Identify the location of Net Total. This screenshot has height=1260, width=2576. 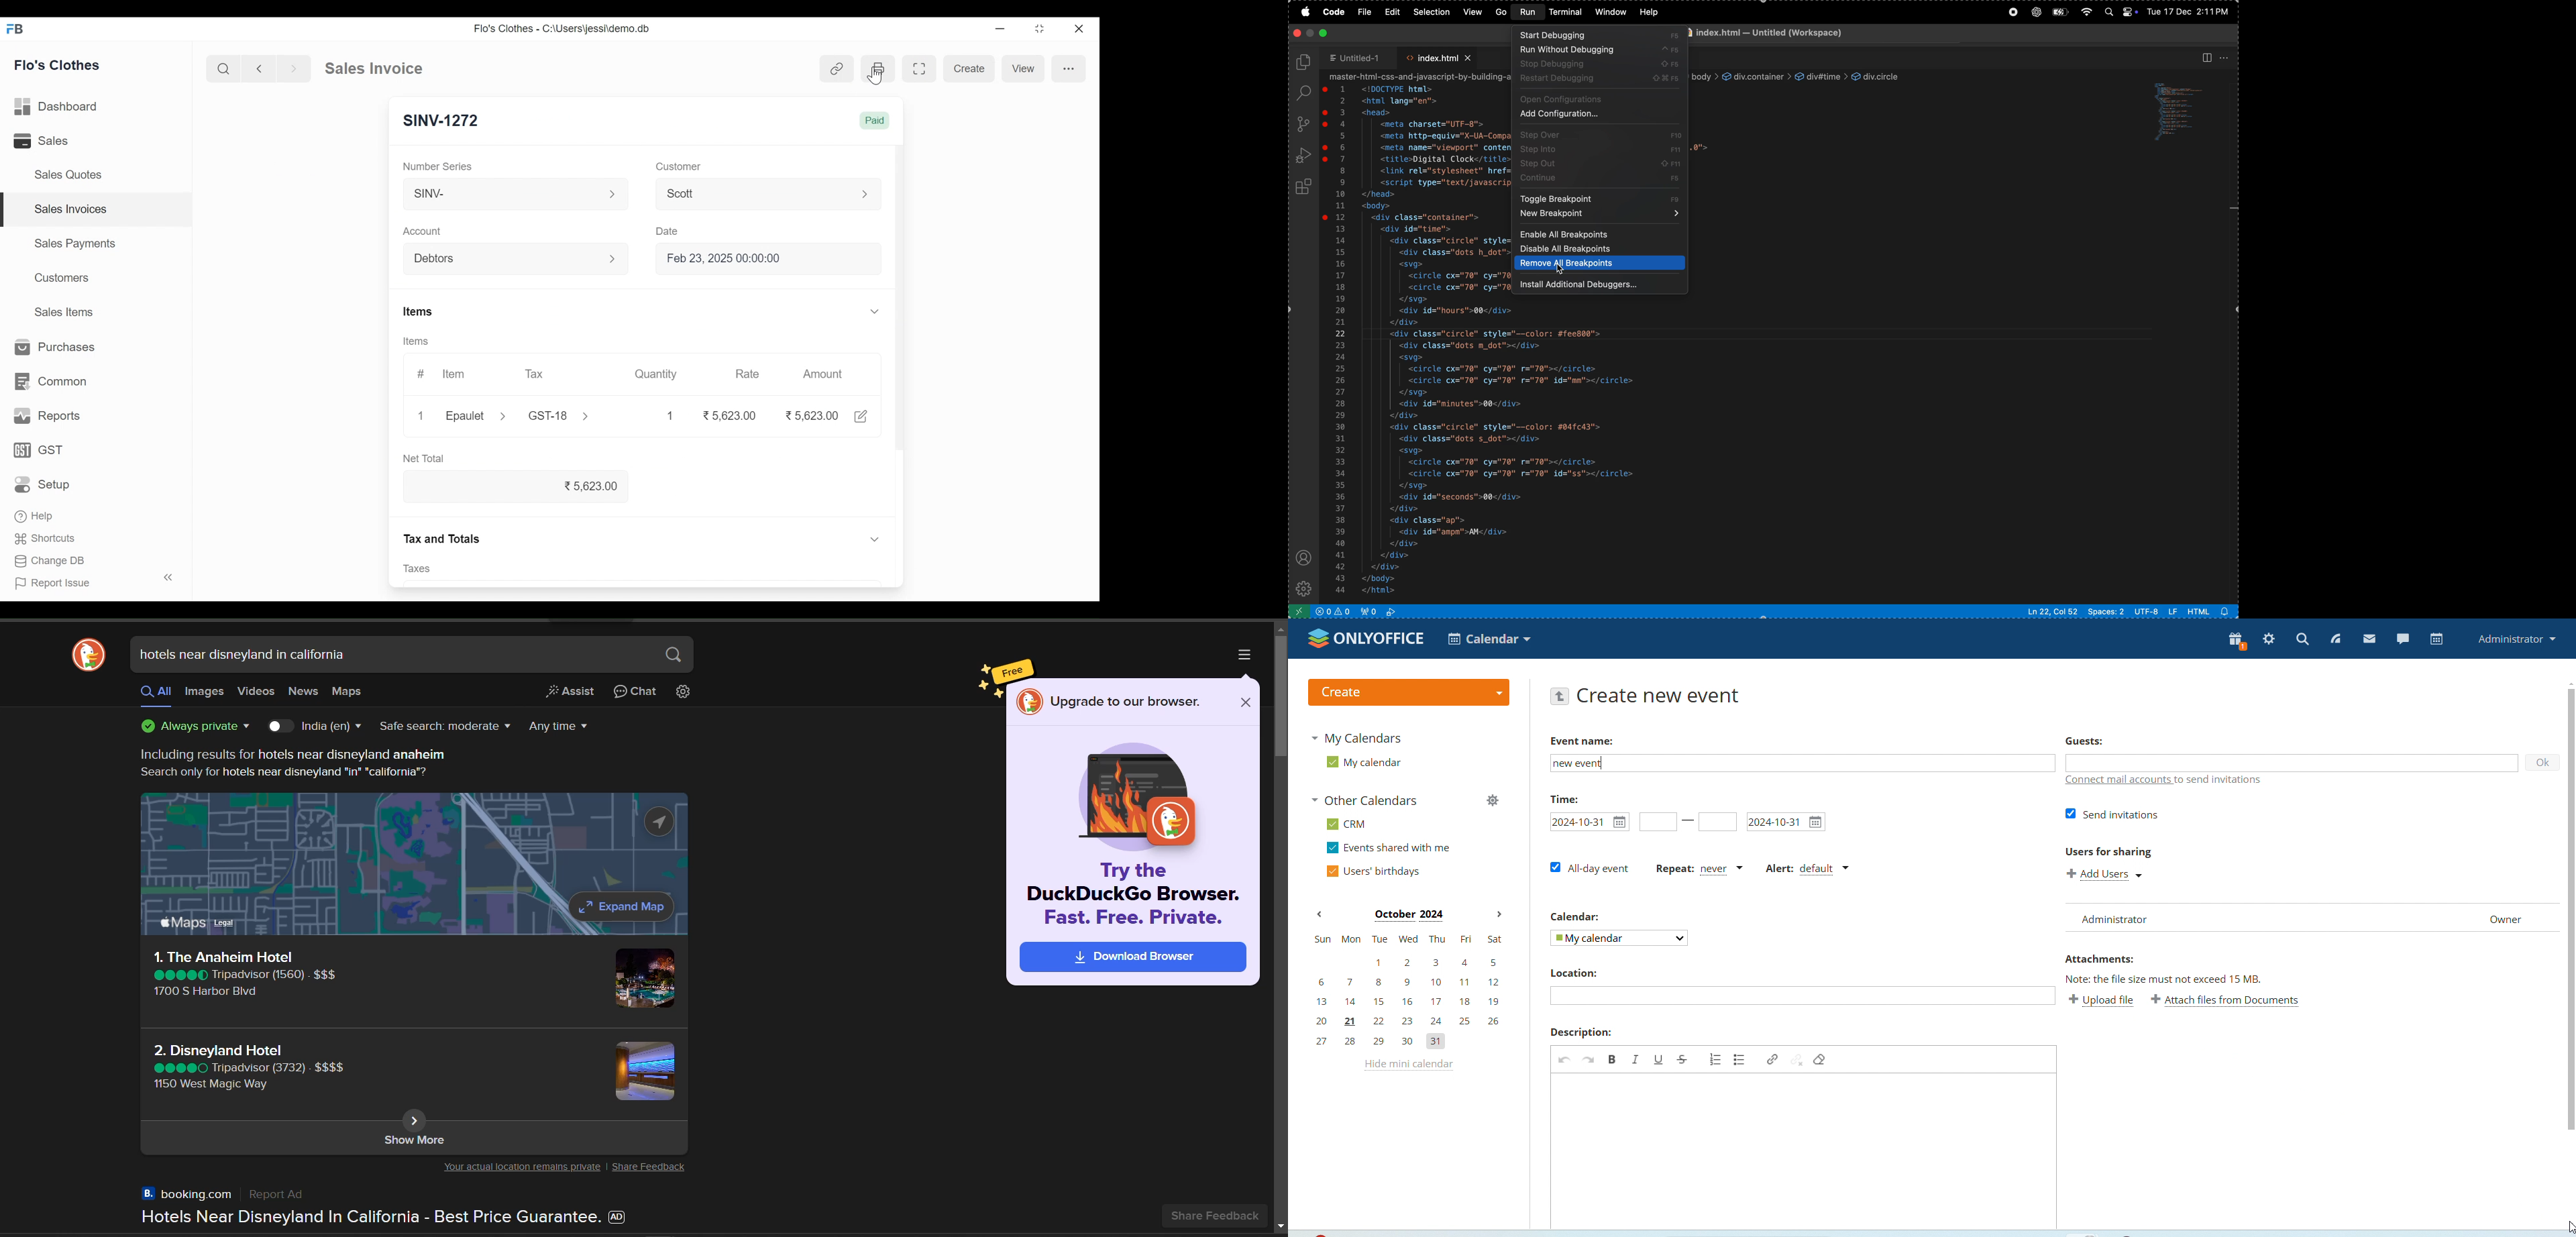
(424, 457).